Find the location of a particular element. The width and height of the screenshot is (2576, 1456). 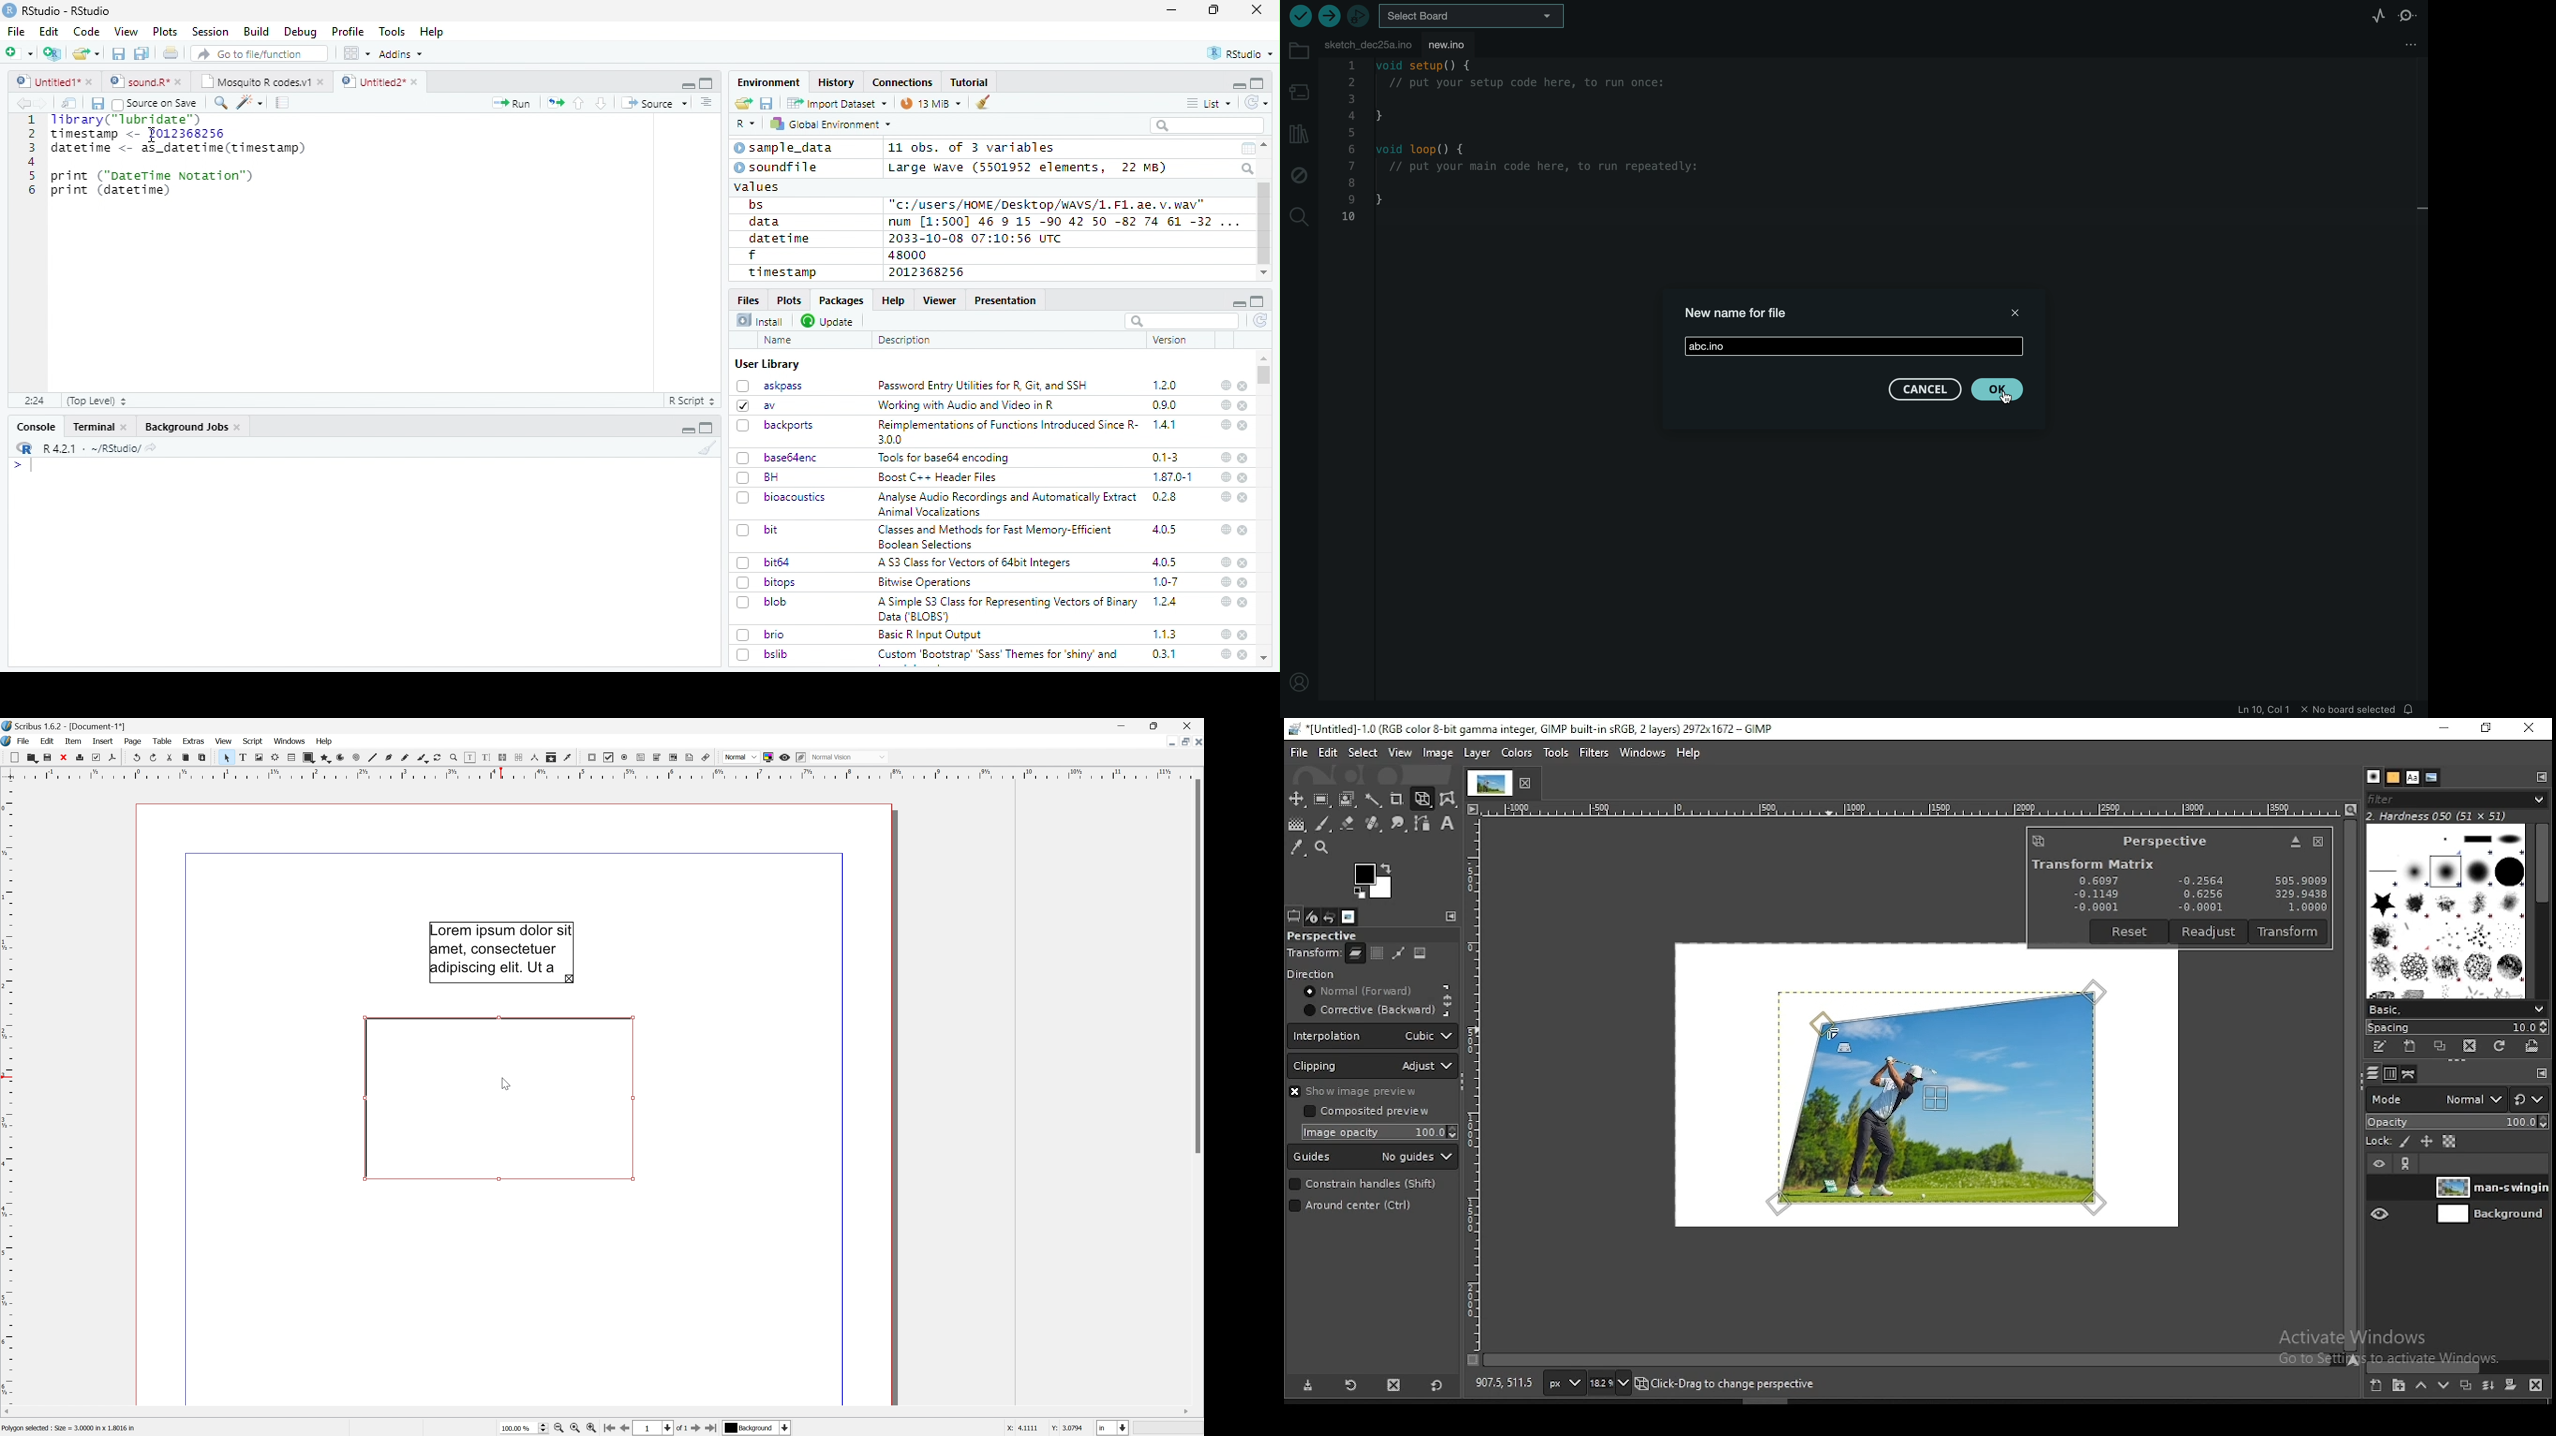

logo is located at coordinates (9, 10).